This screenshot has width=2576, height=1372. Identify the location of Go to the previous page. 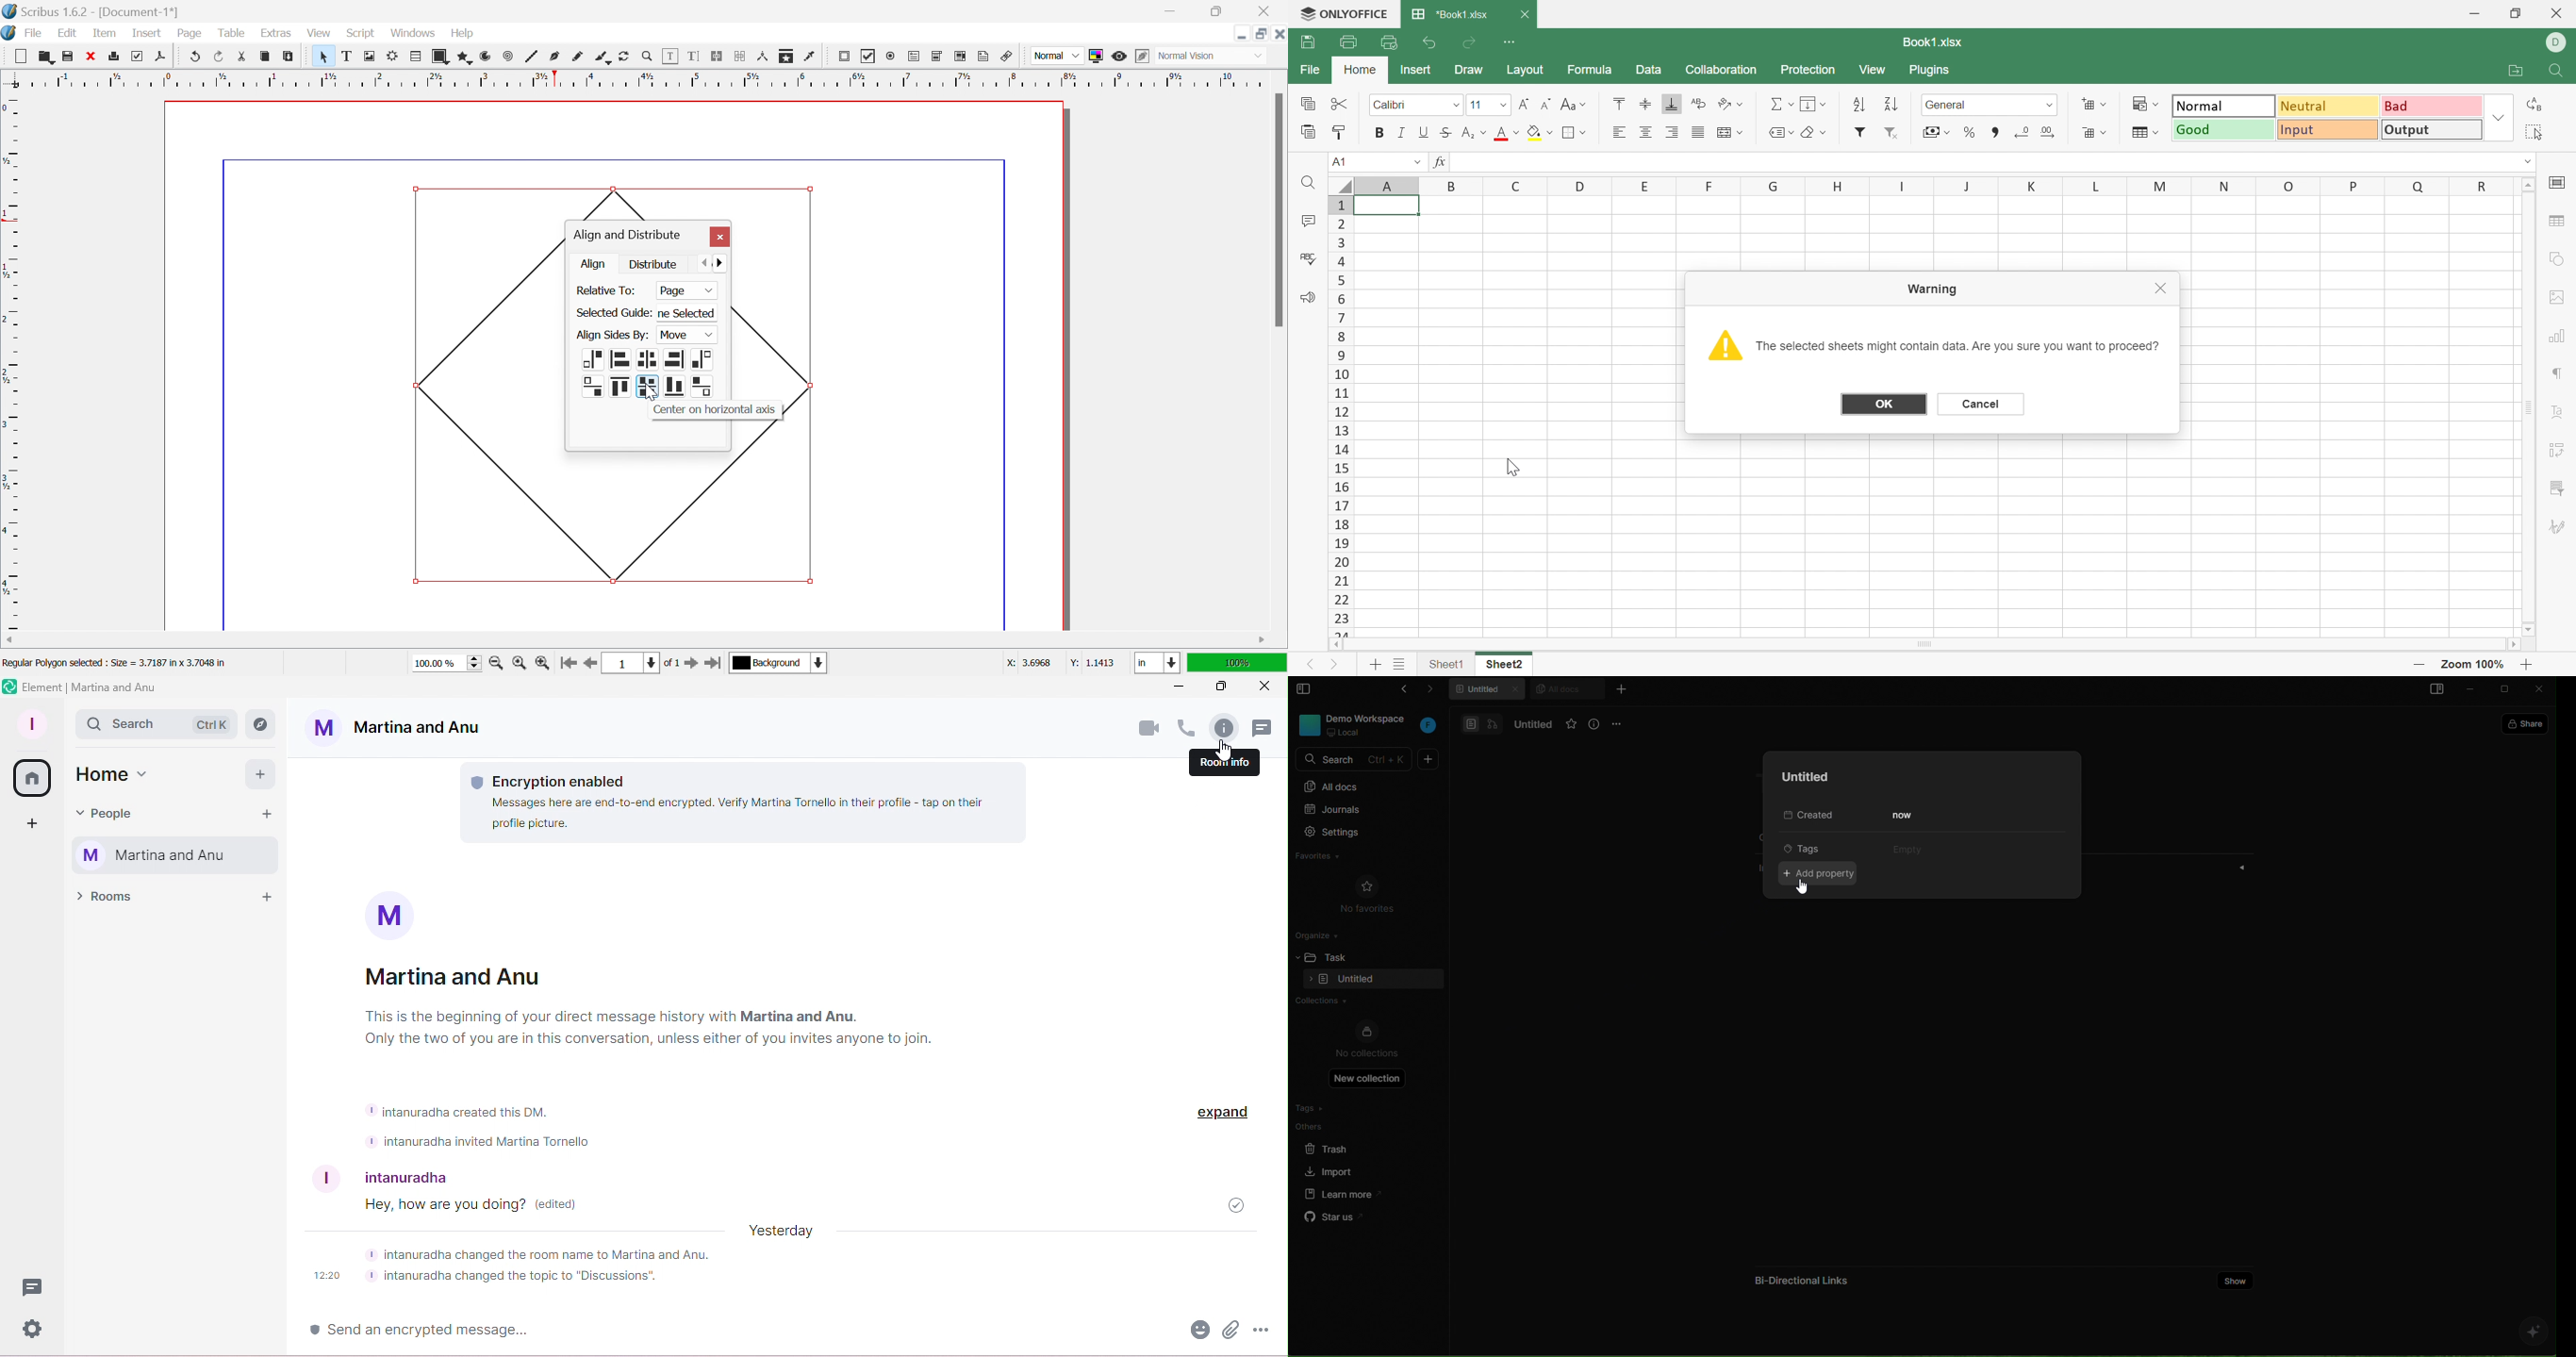
(588, 668).